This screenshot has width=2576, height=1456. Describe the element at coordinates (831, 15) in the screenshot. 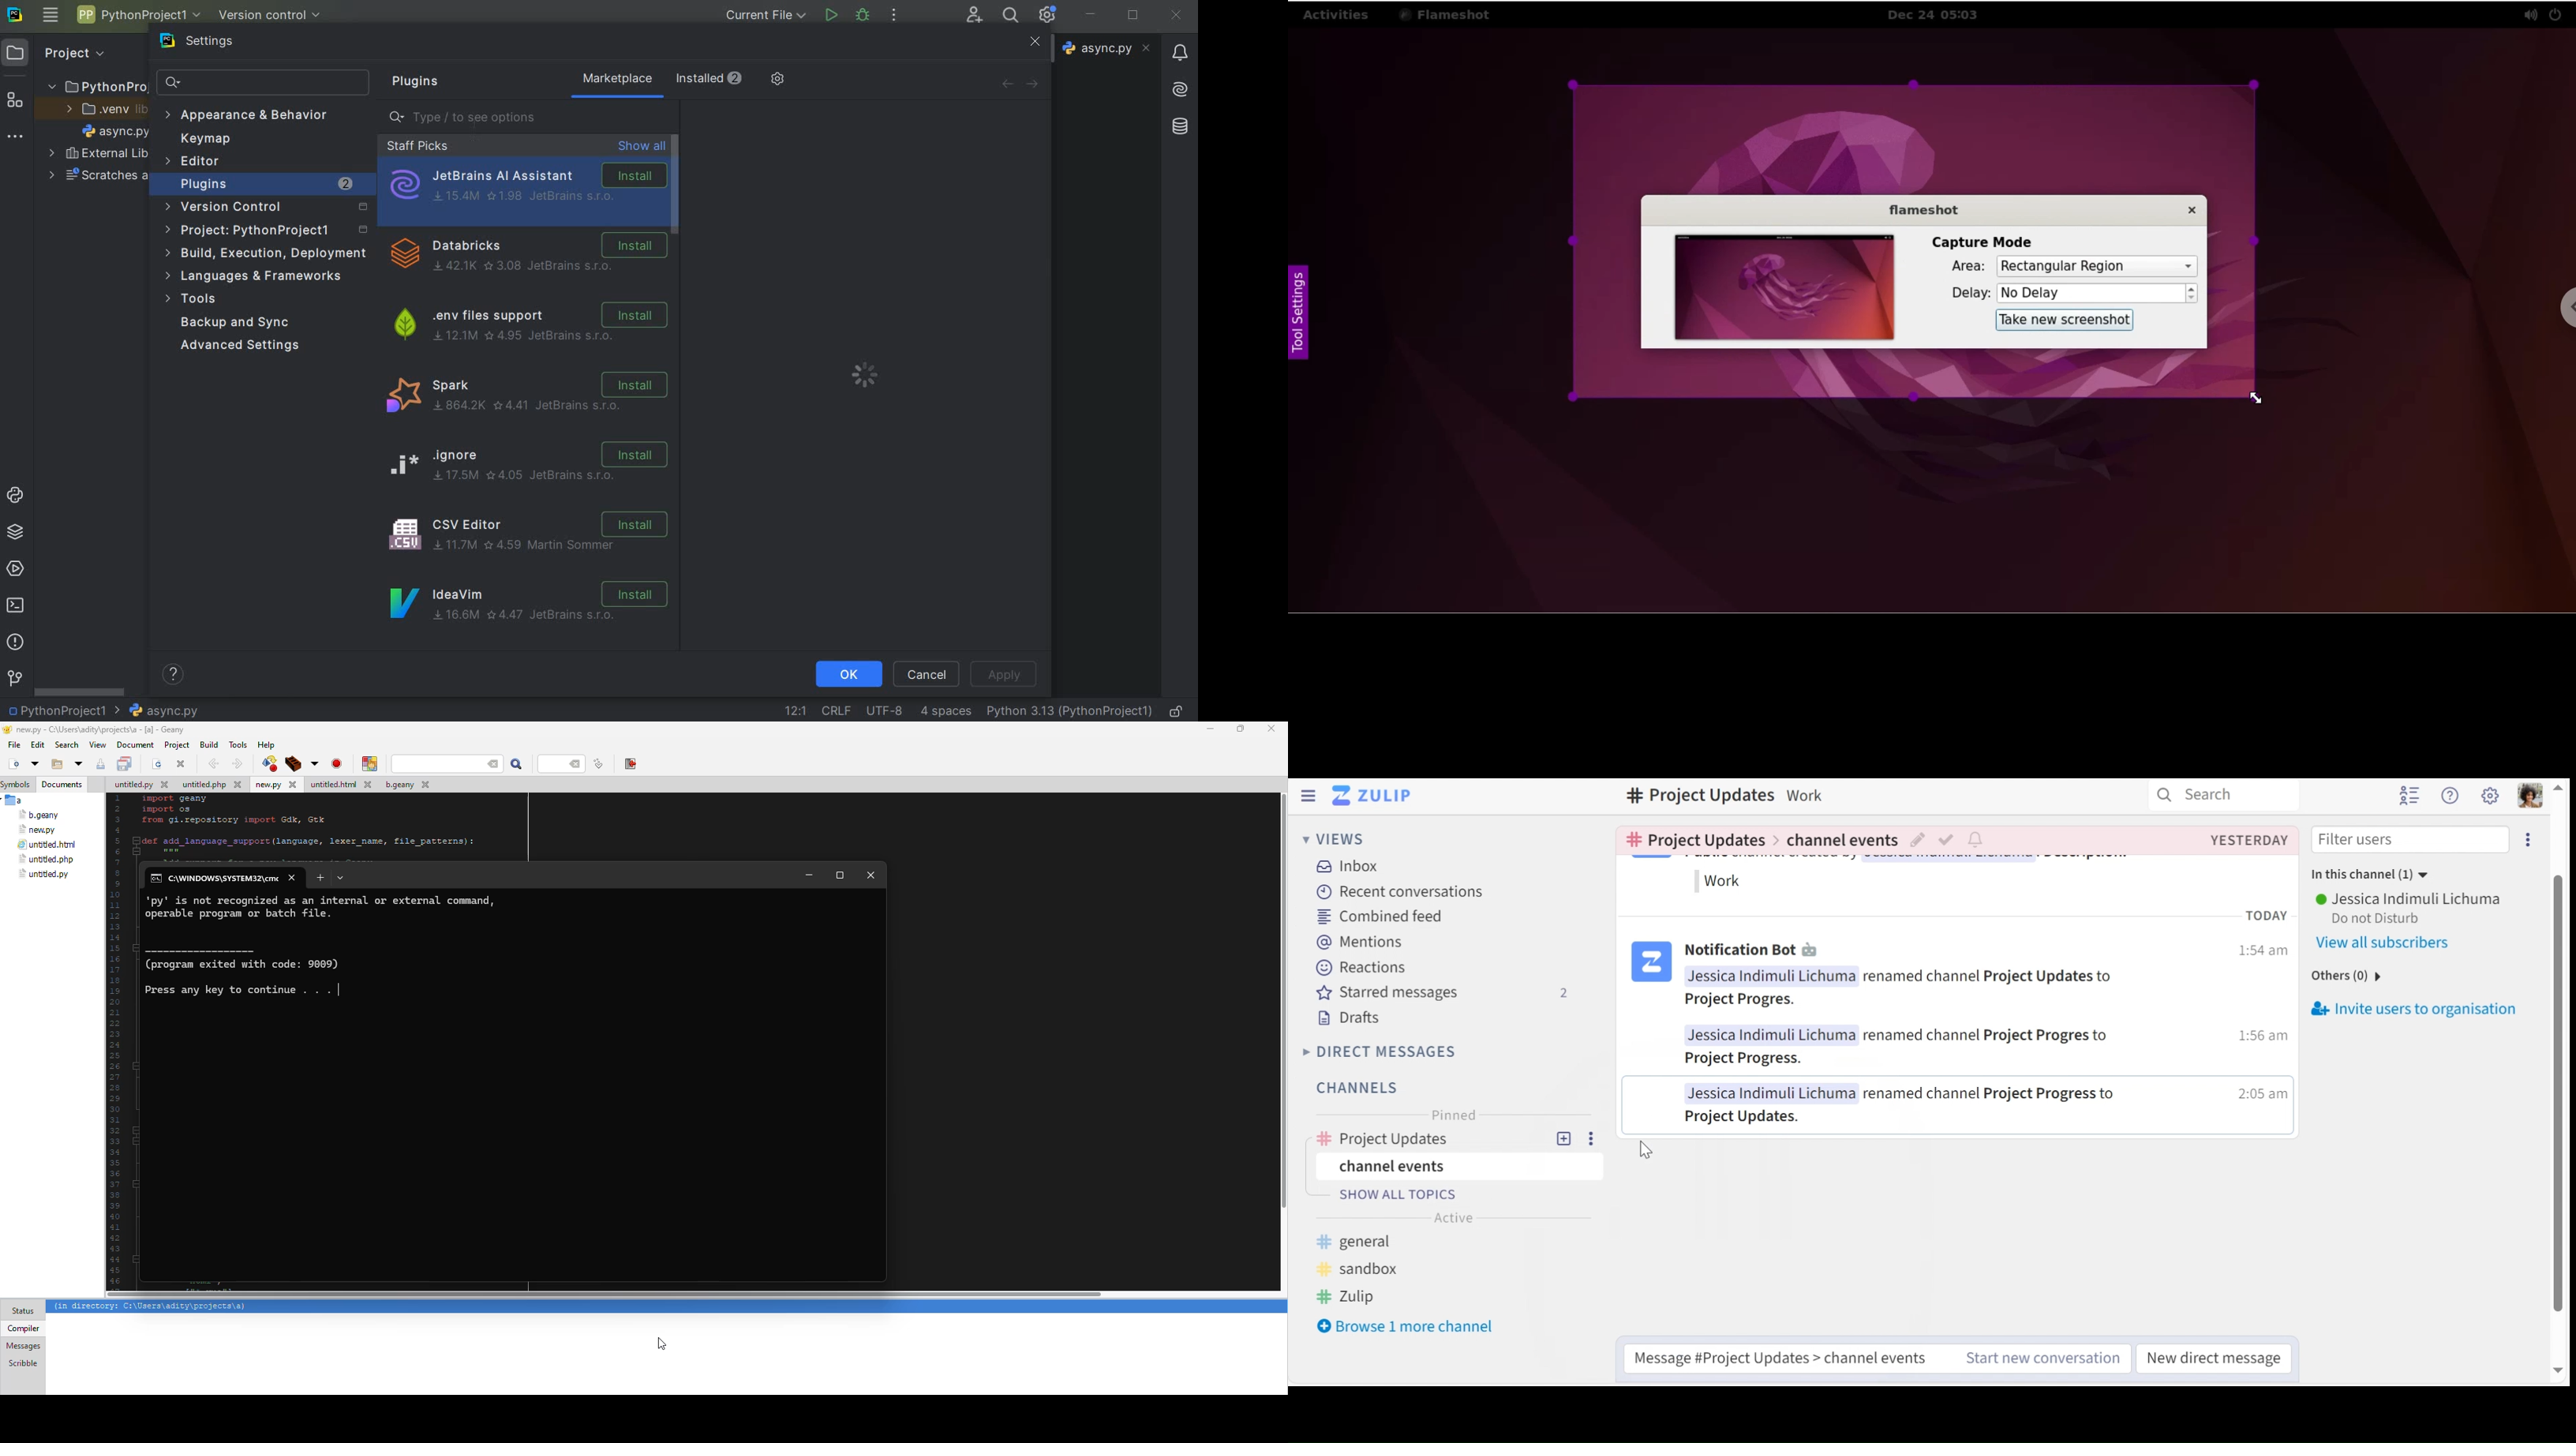

I see `run` at that location.